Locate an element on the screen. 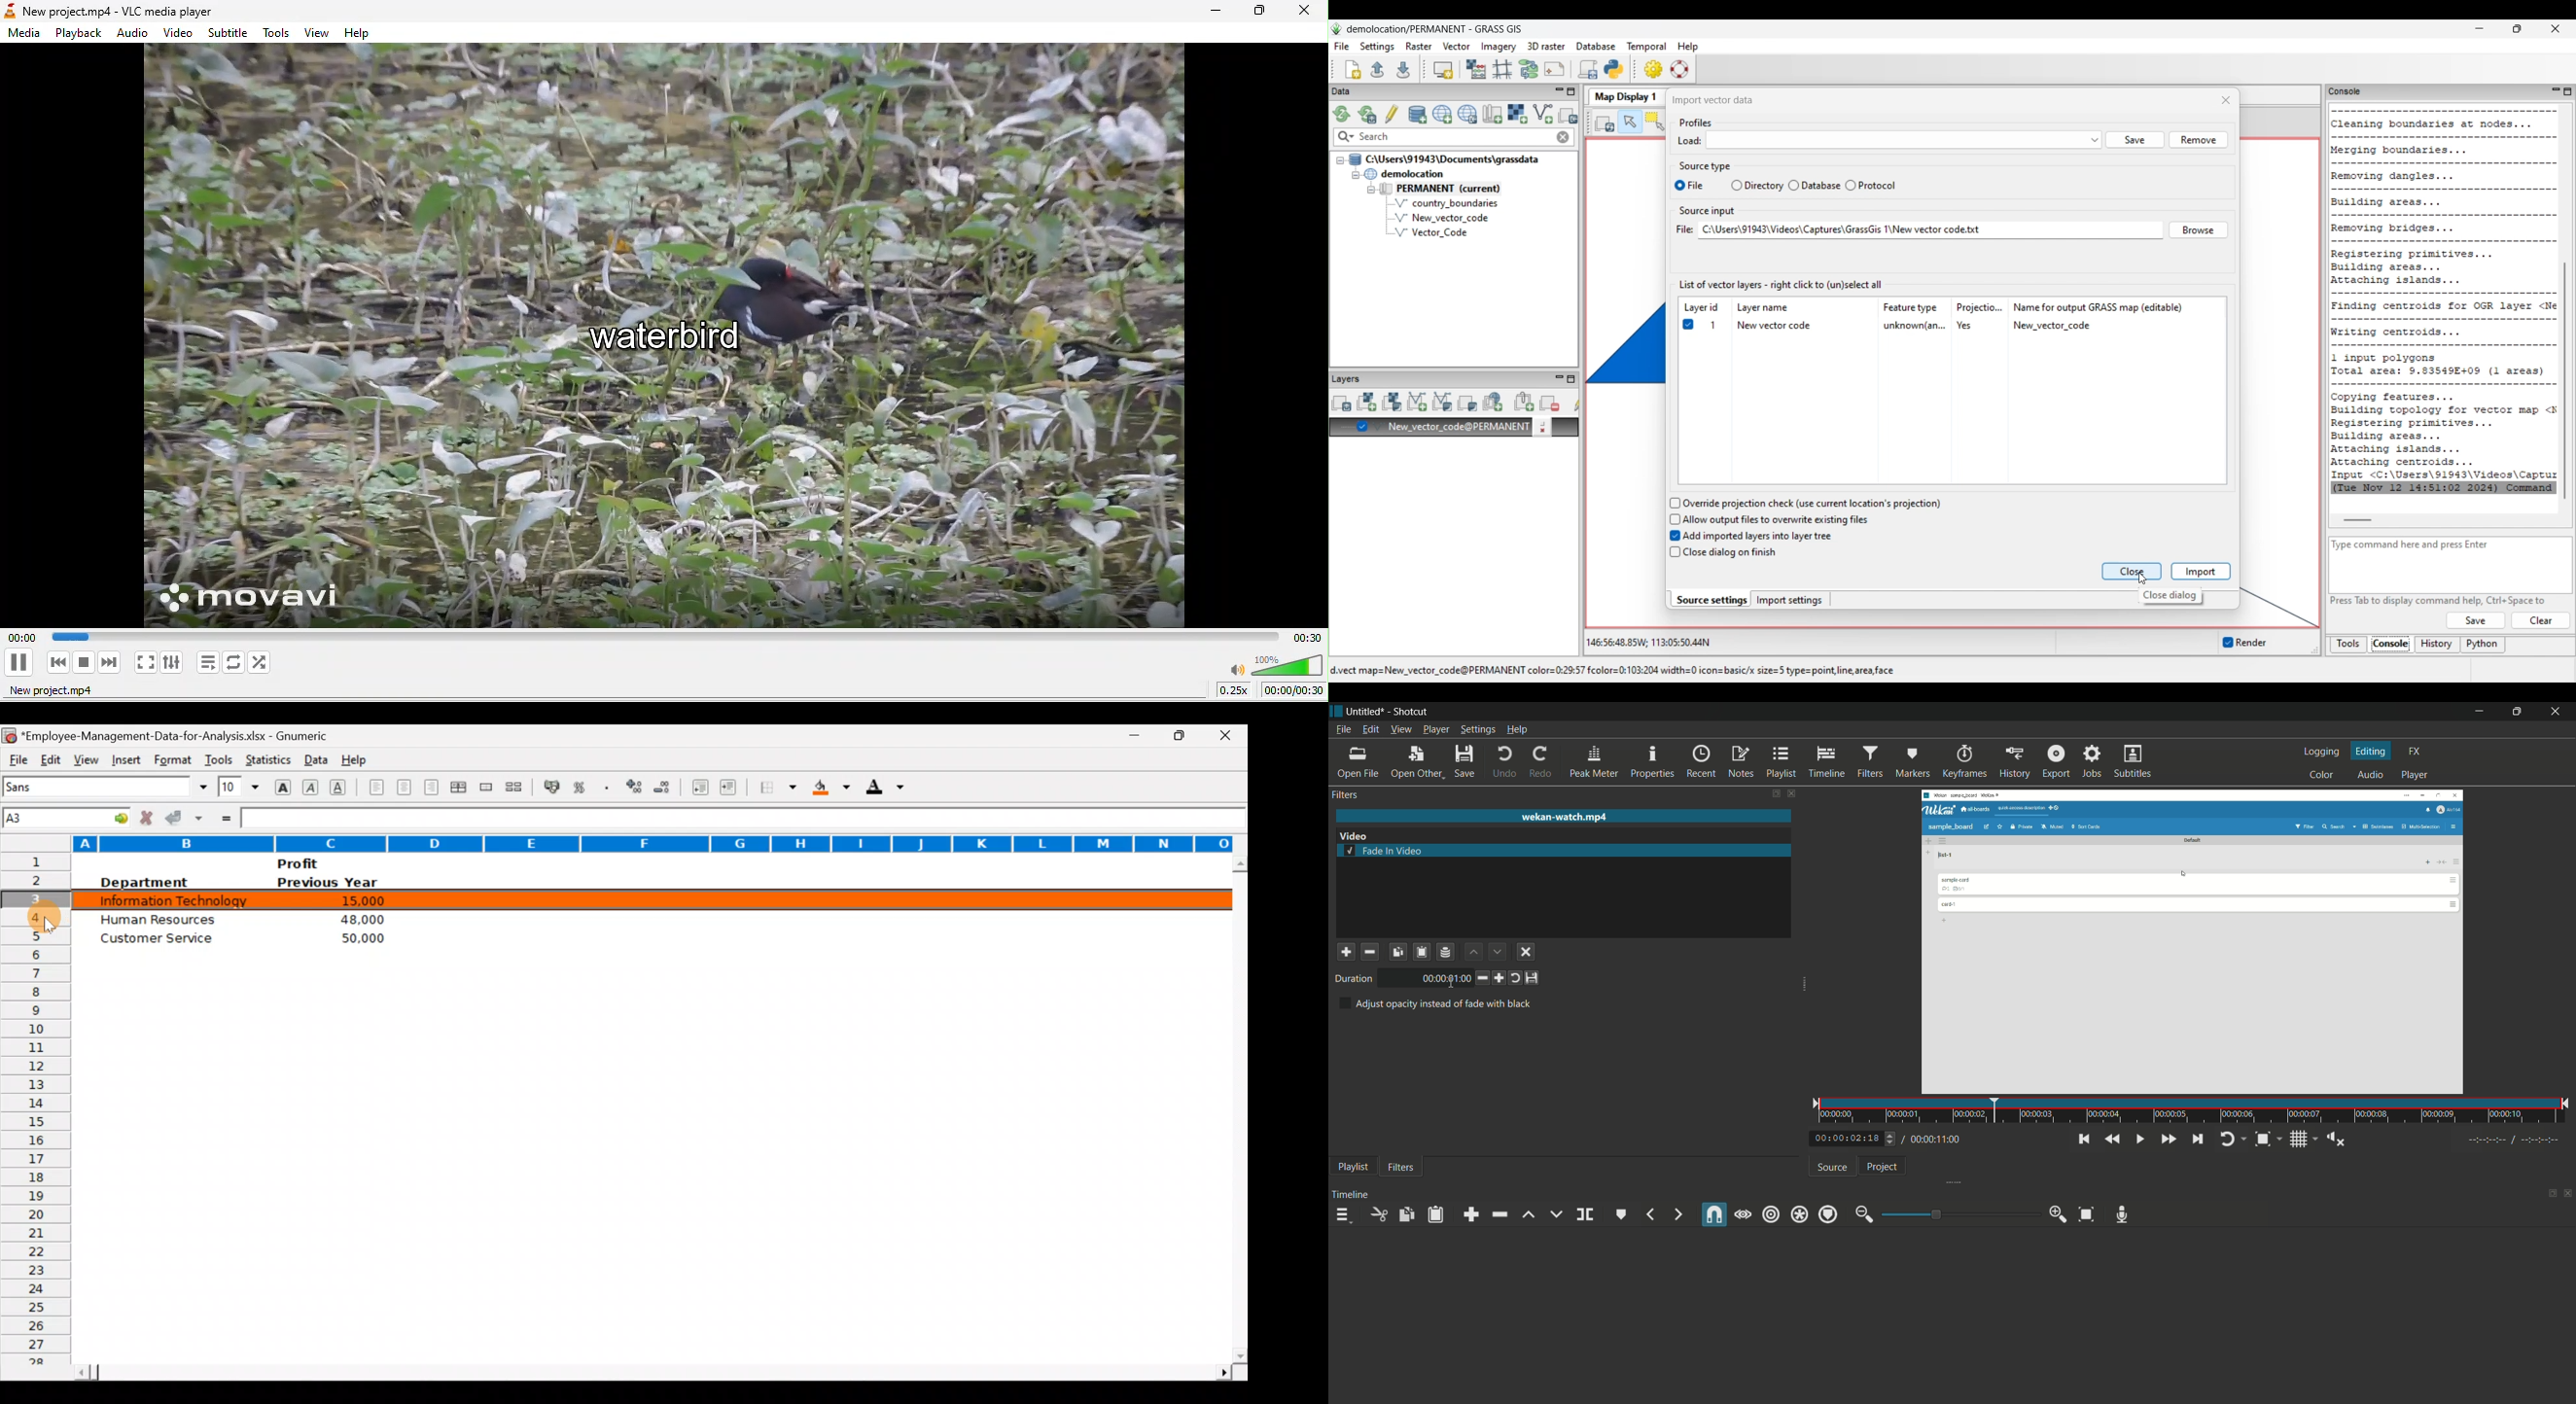  change layout is located at coordinates (2551, 1192).